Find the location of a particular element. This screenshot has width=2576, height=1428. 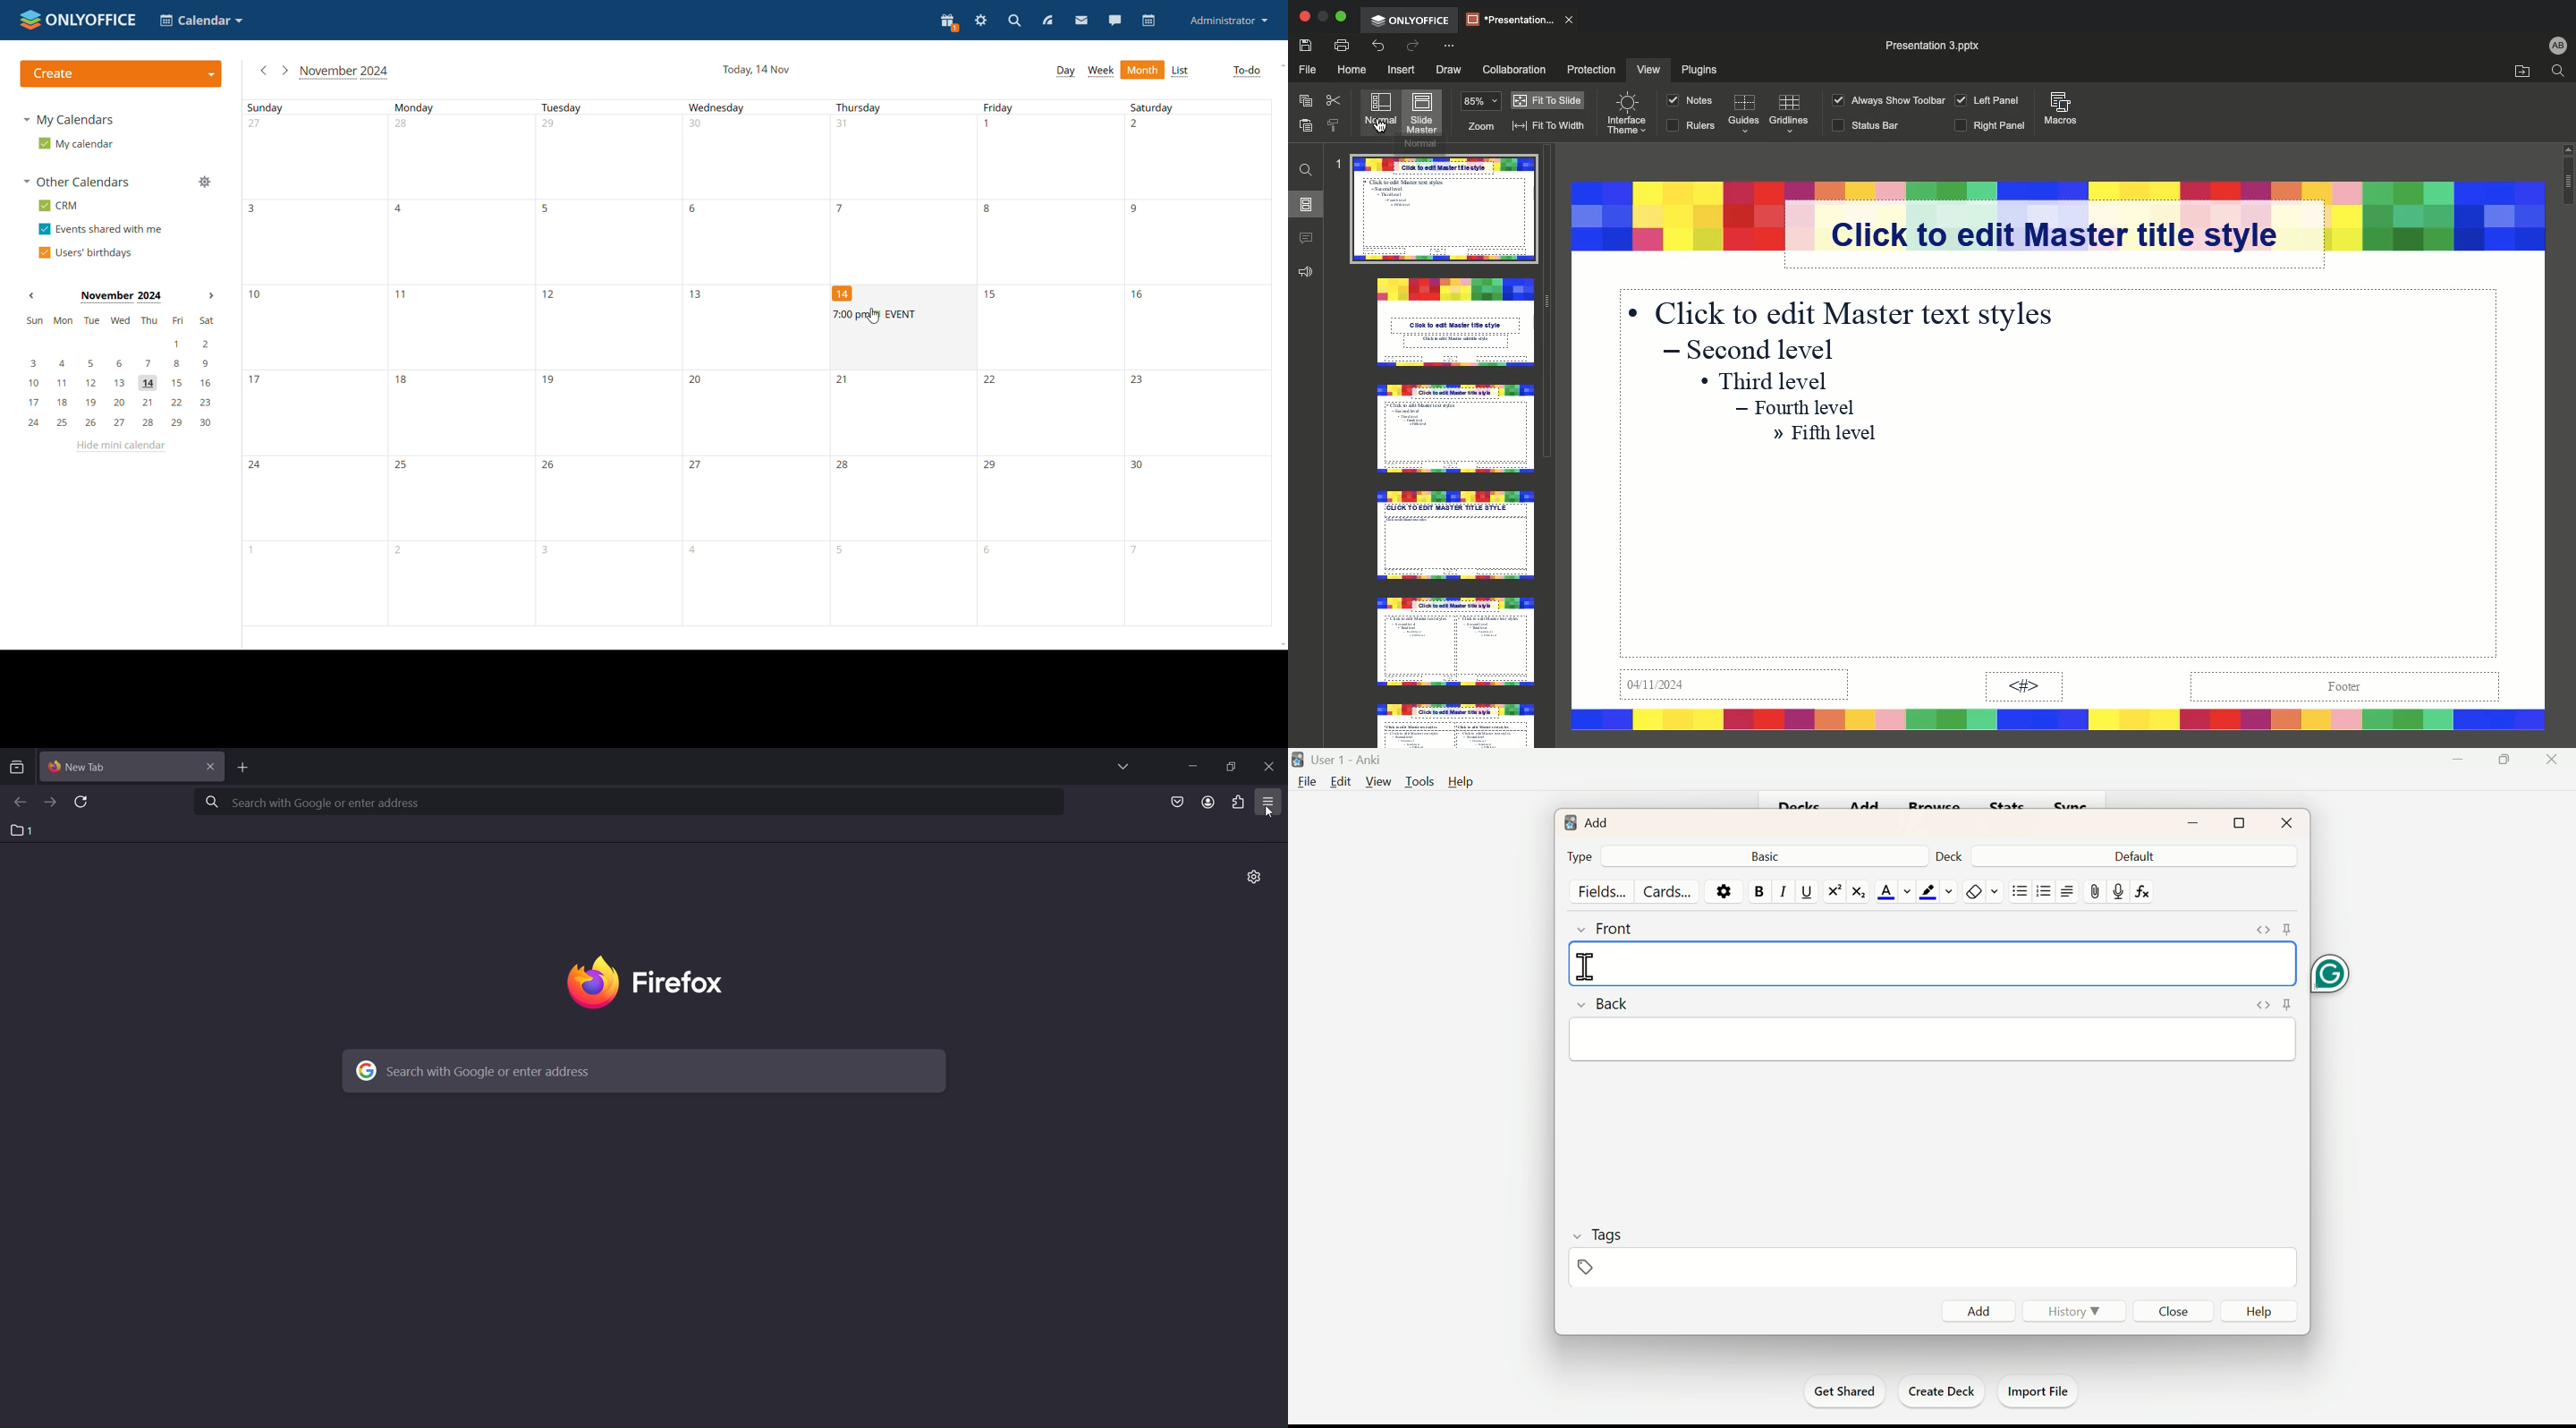

Comments is located at coordinates (1309, 239).